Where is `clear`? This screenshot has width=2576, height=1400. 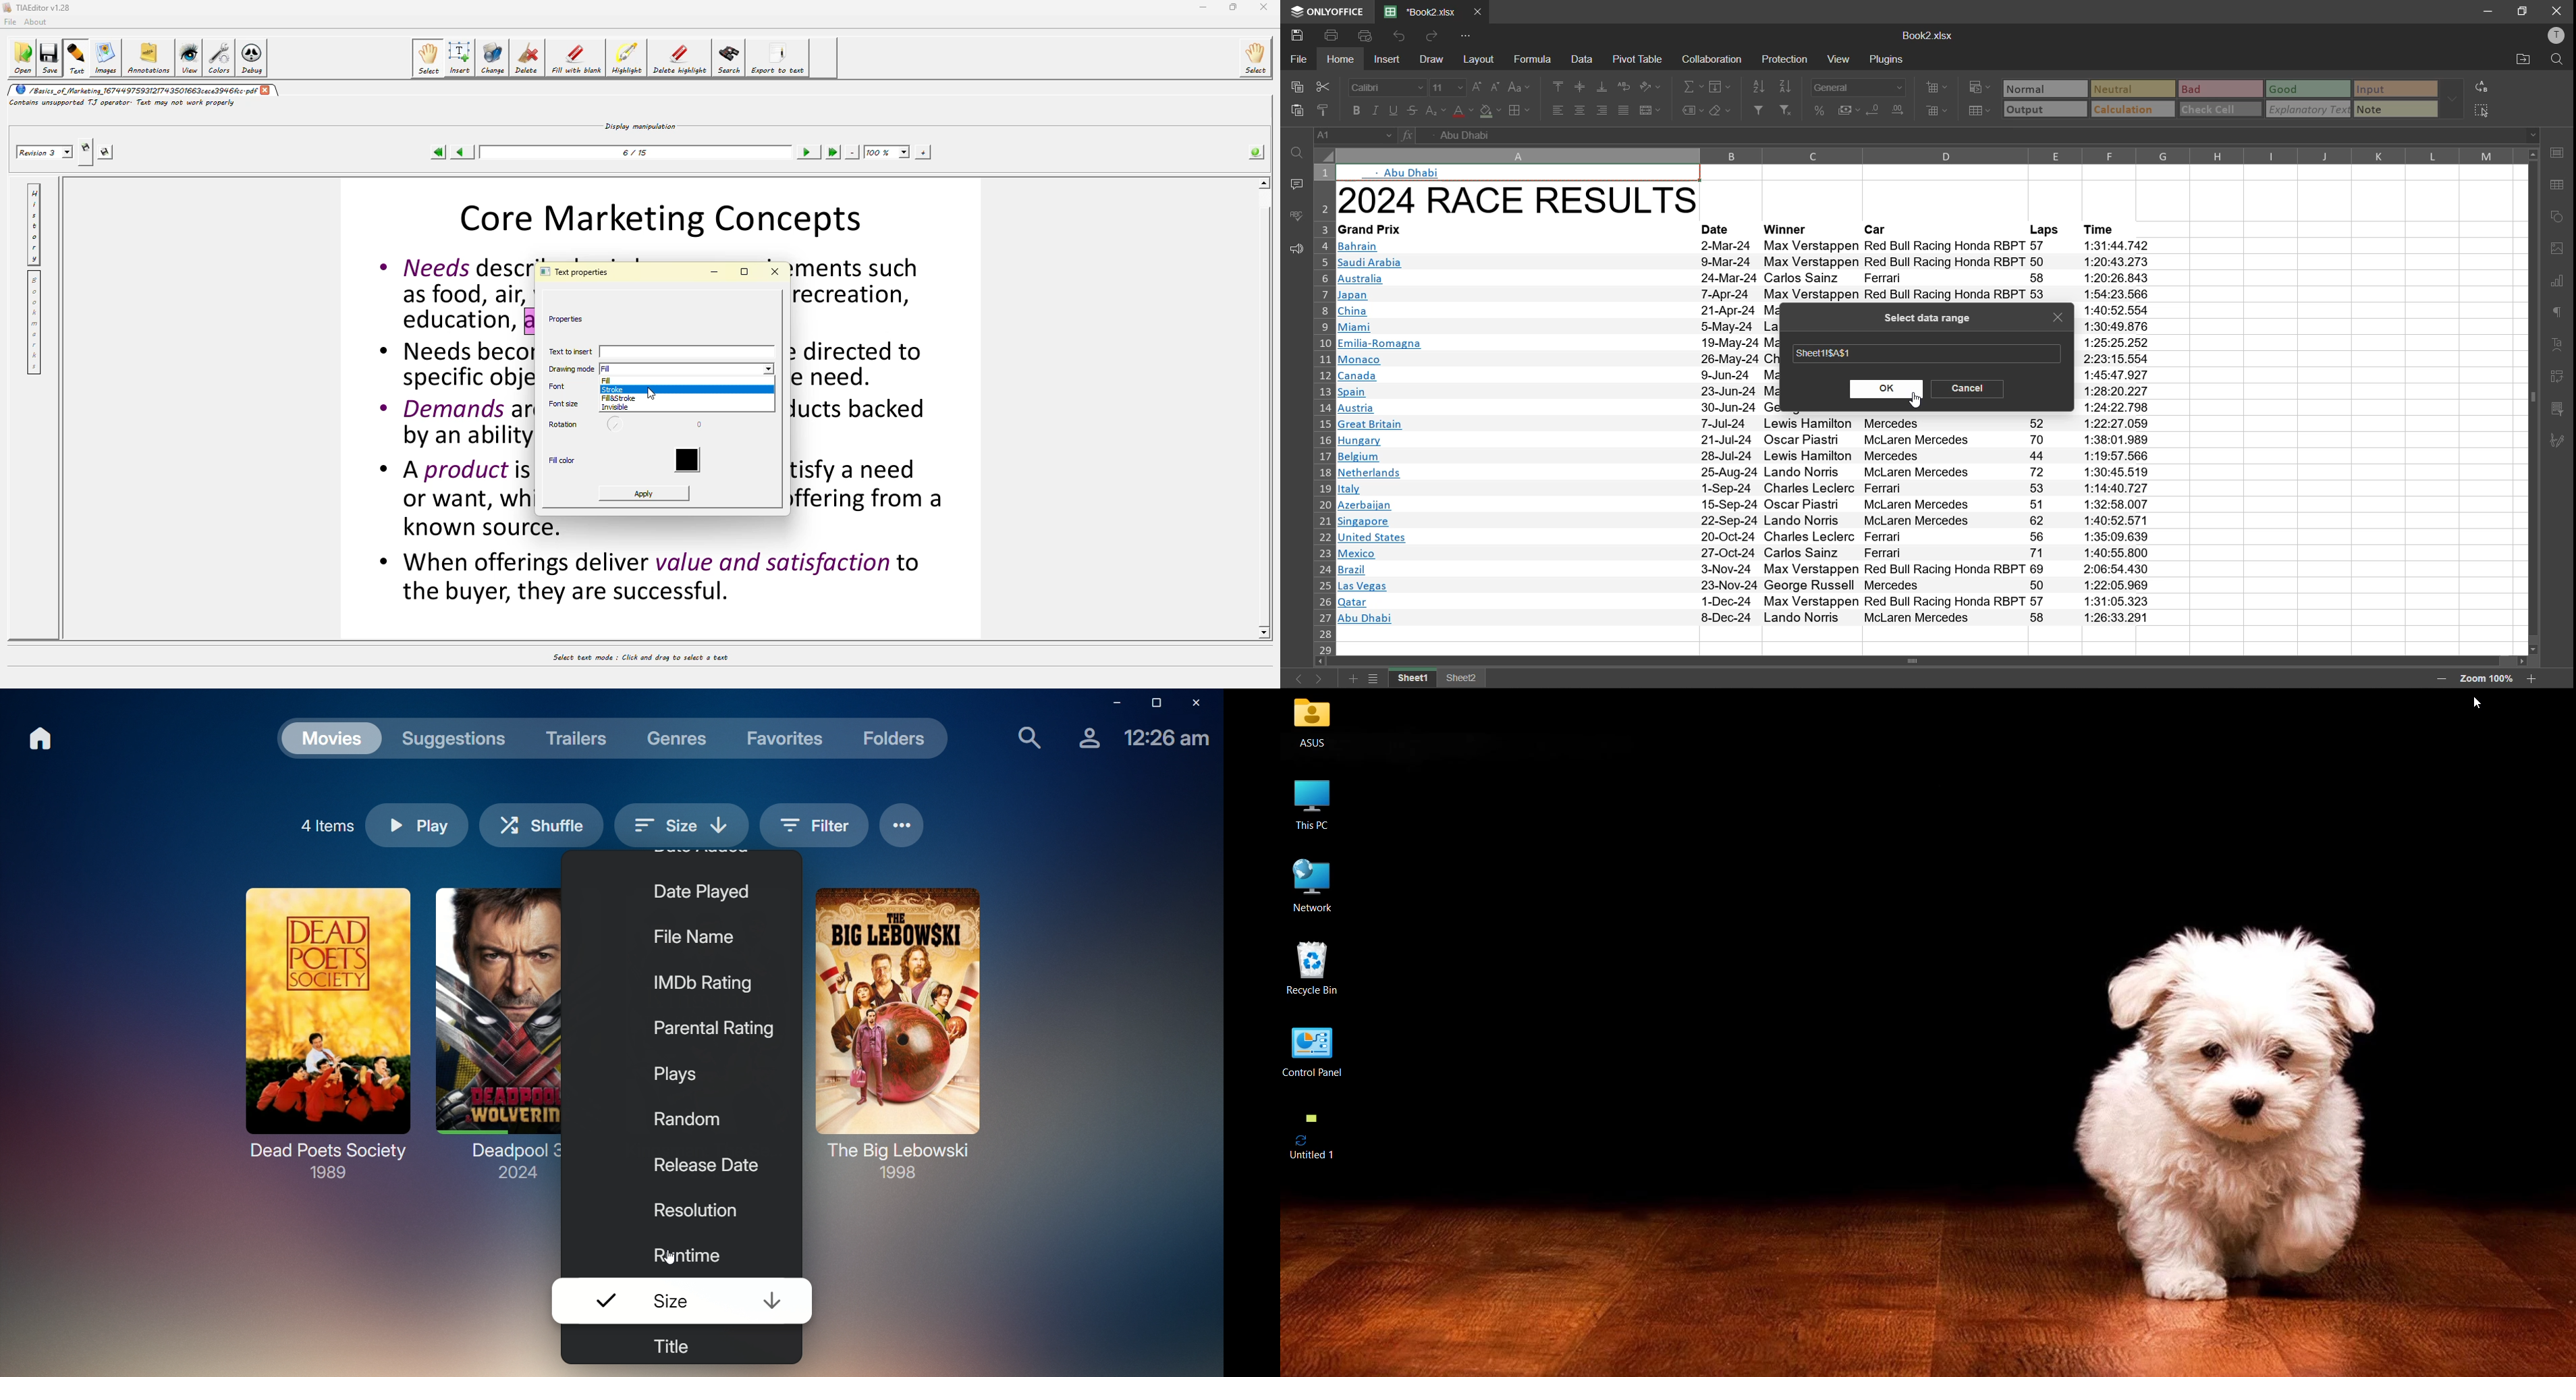
clear is located at coordinates (1721, 113).